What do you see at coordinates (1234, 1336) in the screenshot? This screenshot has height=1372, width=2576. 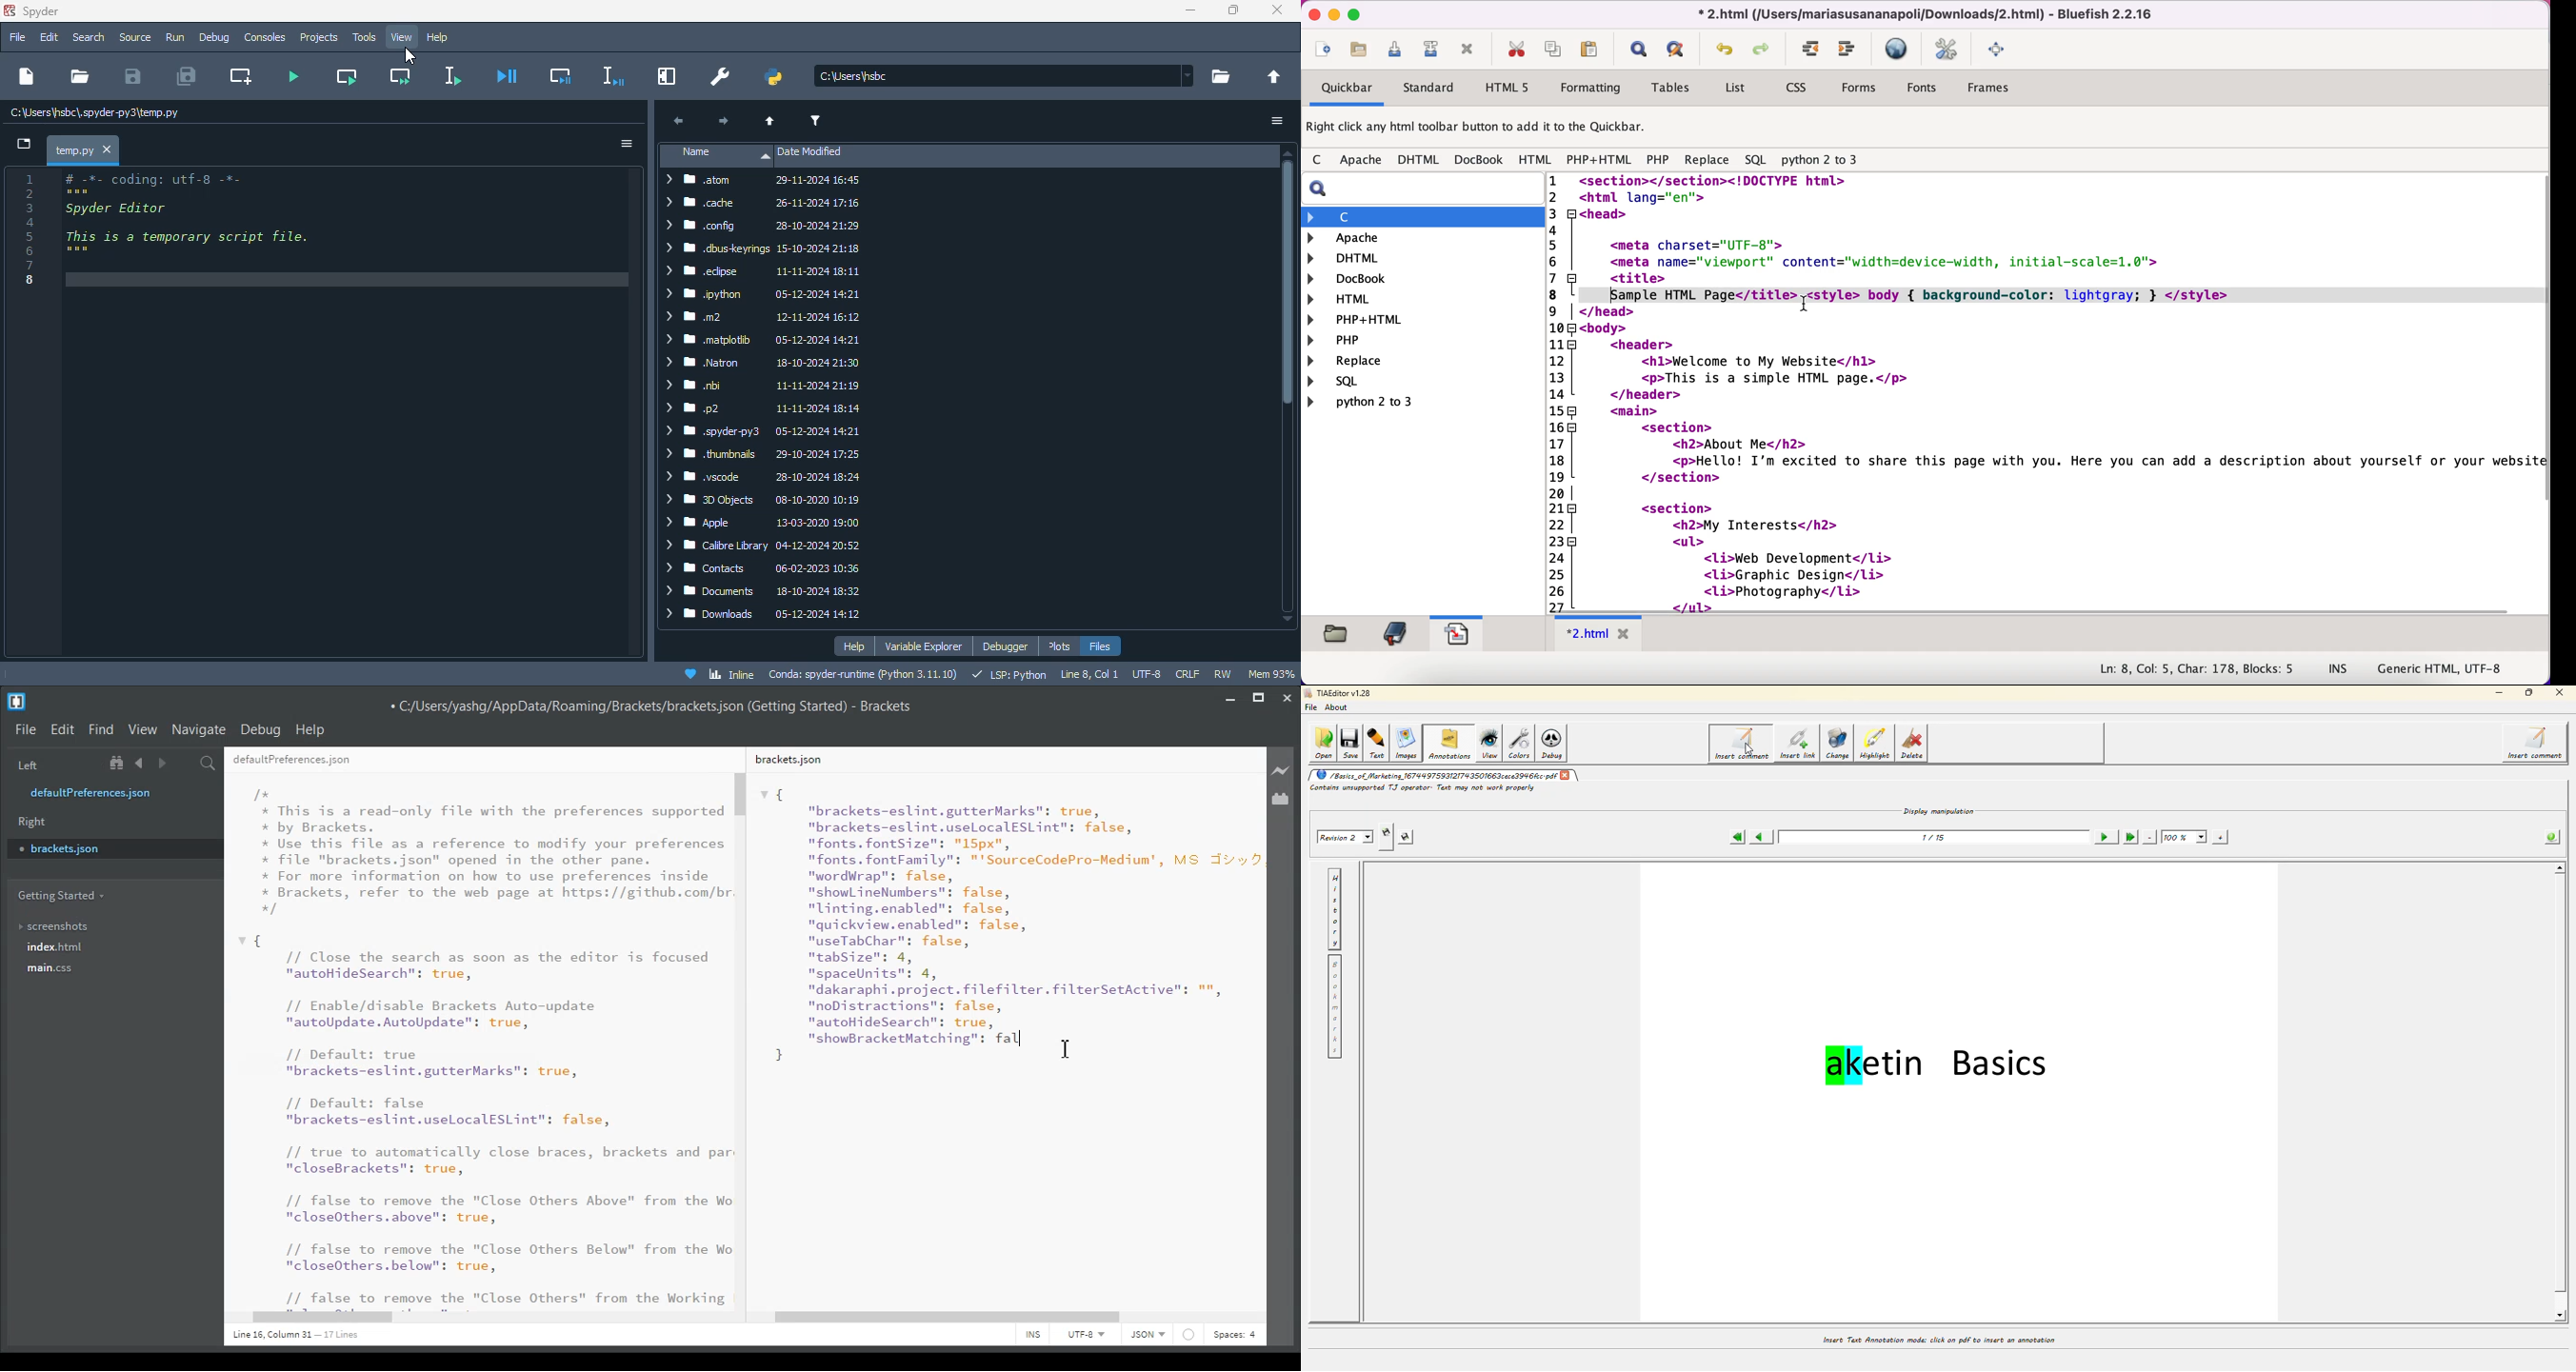 I see `Spaces: 4` at bounding box center [1234, 1336].